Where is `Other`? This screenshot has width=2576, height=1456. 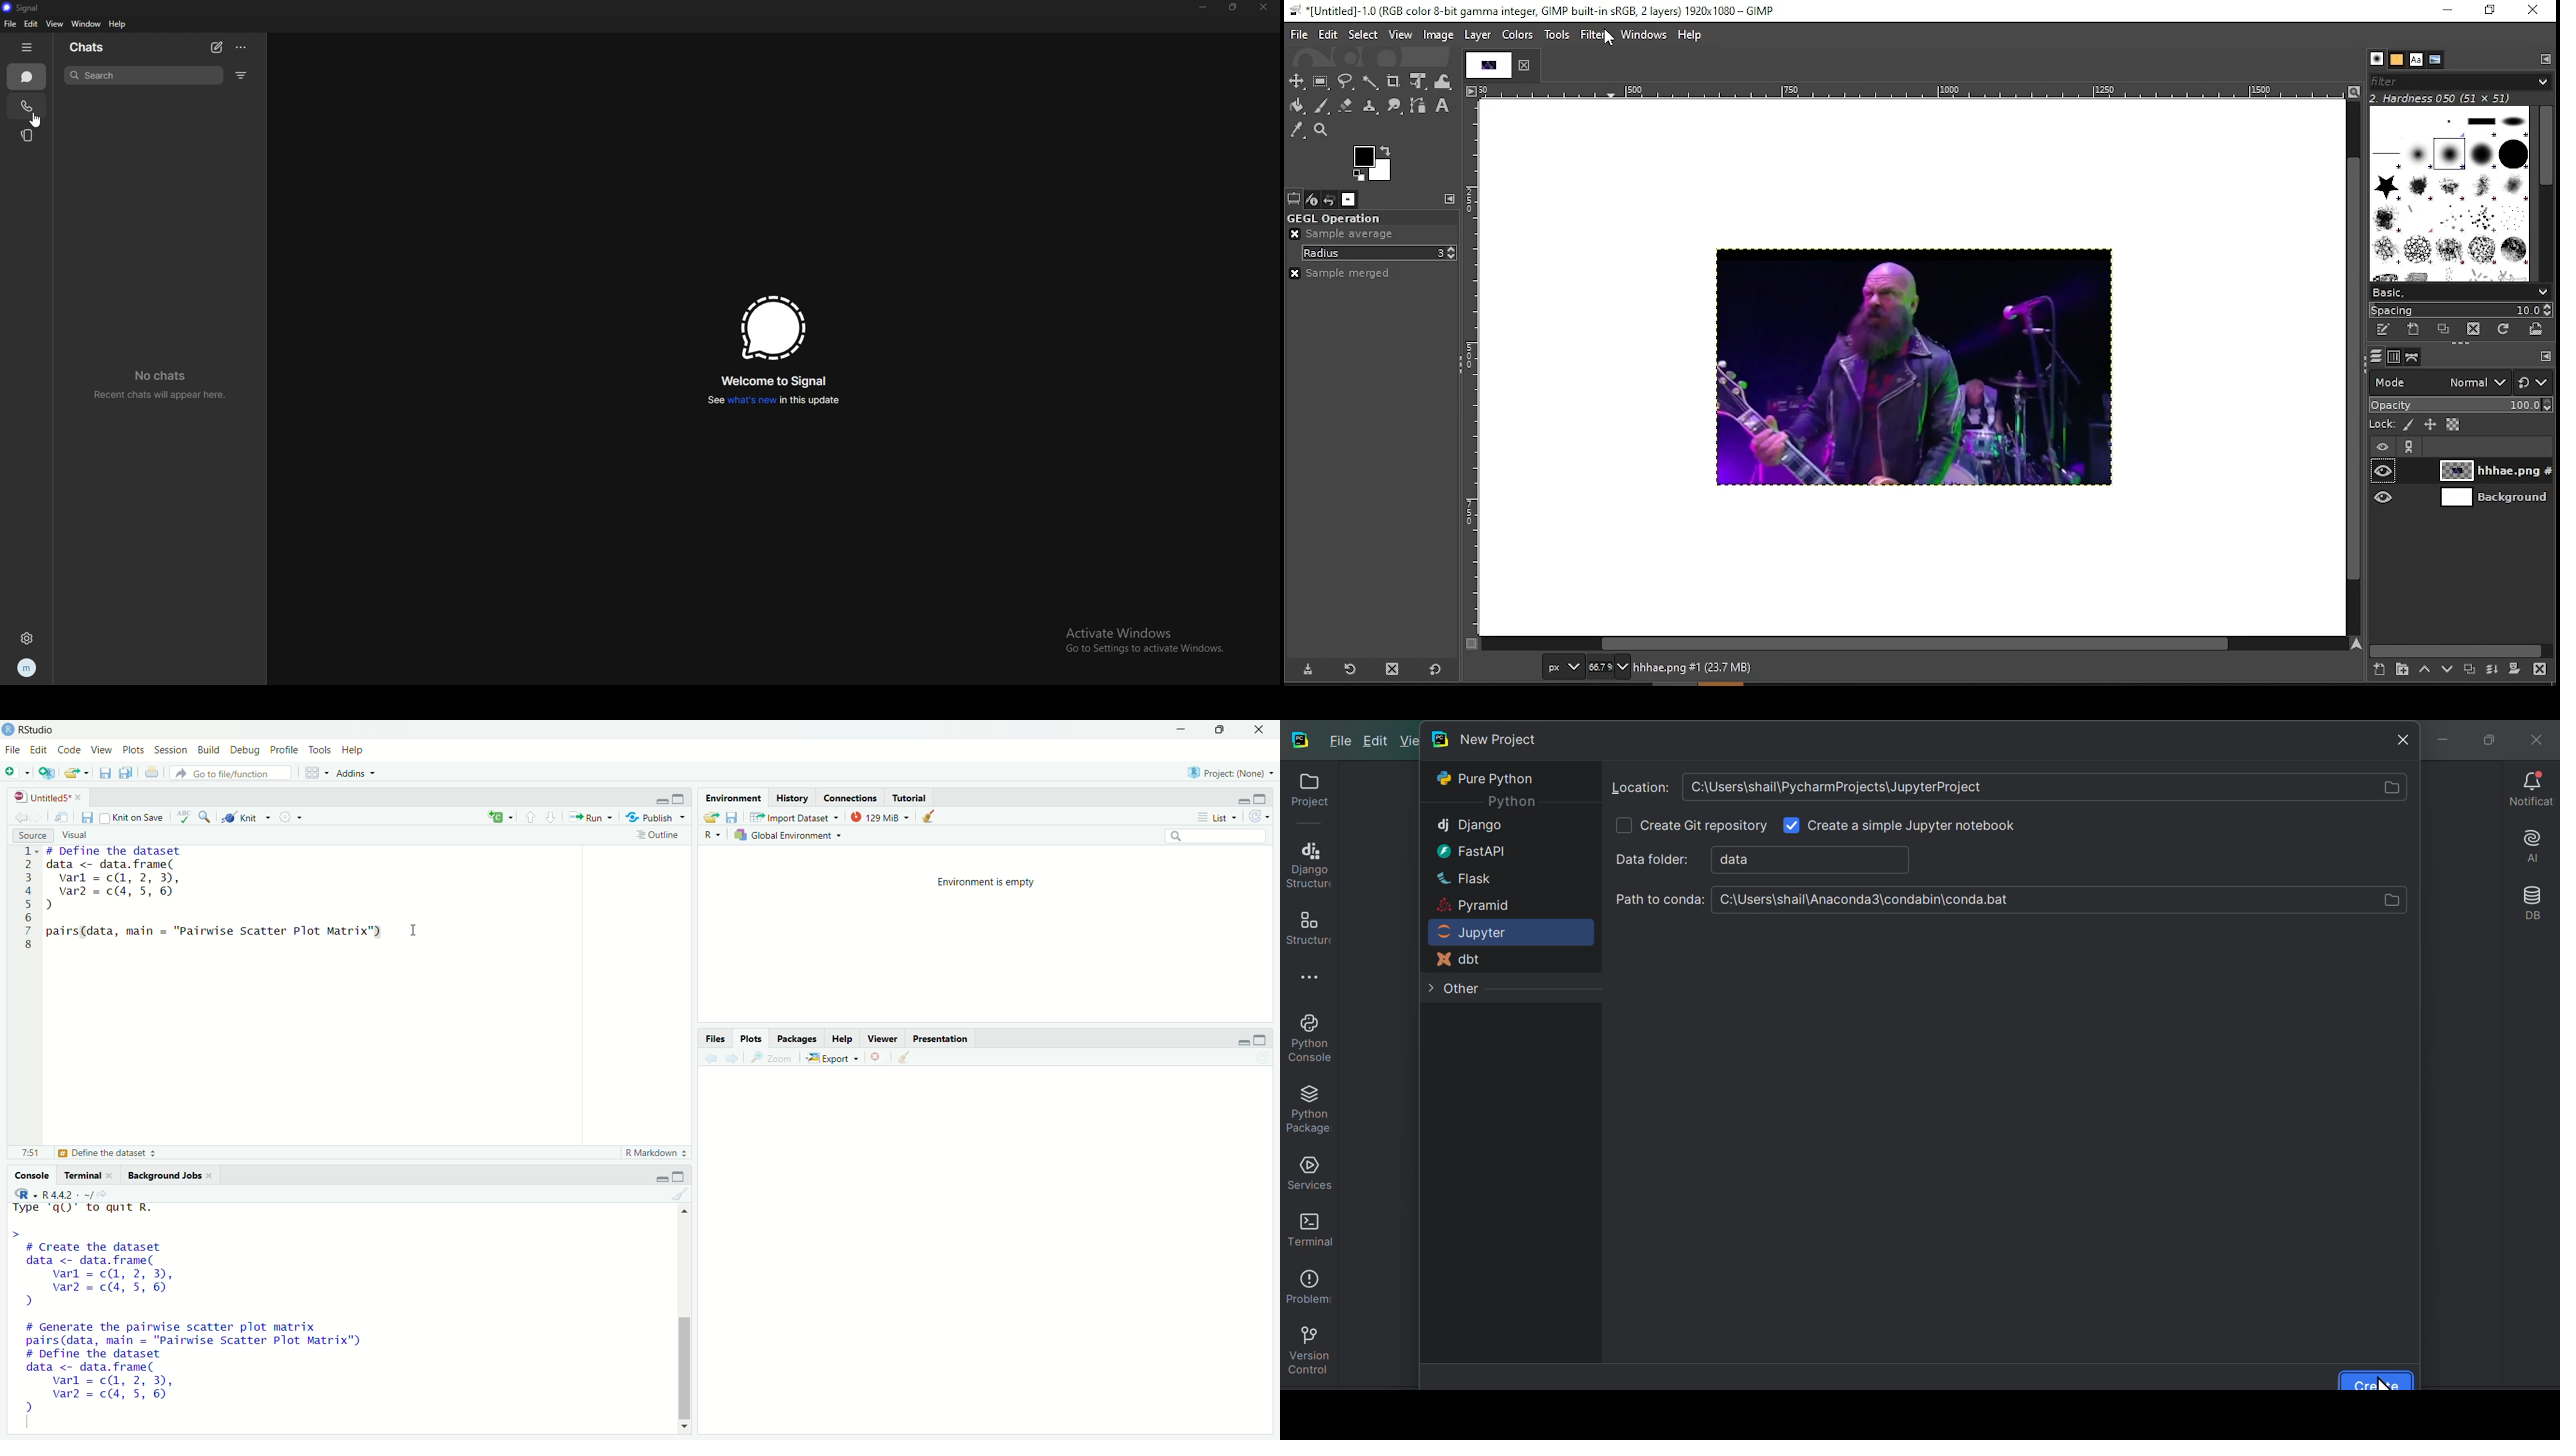
Other is located at coordinates (1461, 990).